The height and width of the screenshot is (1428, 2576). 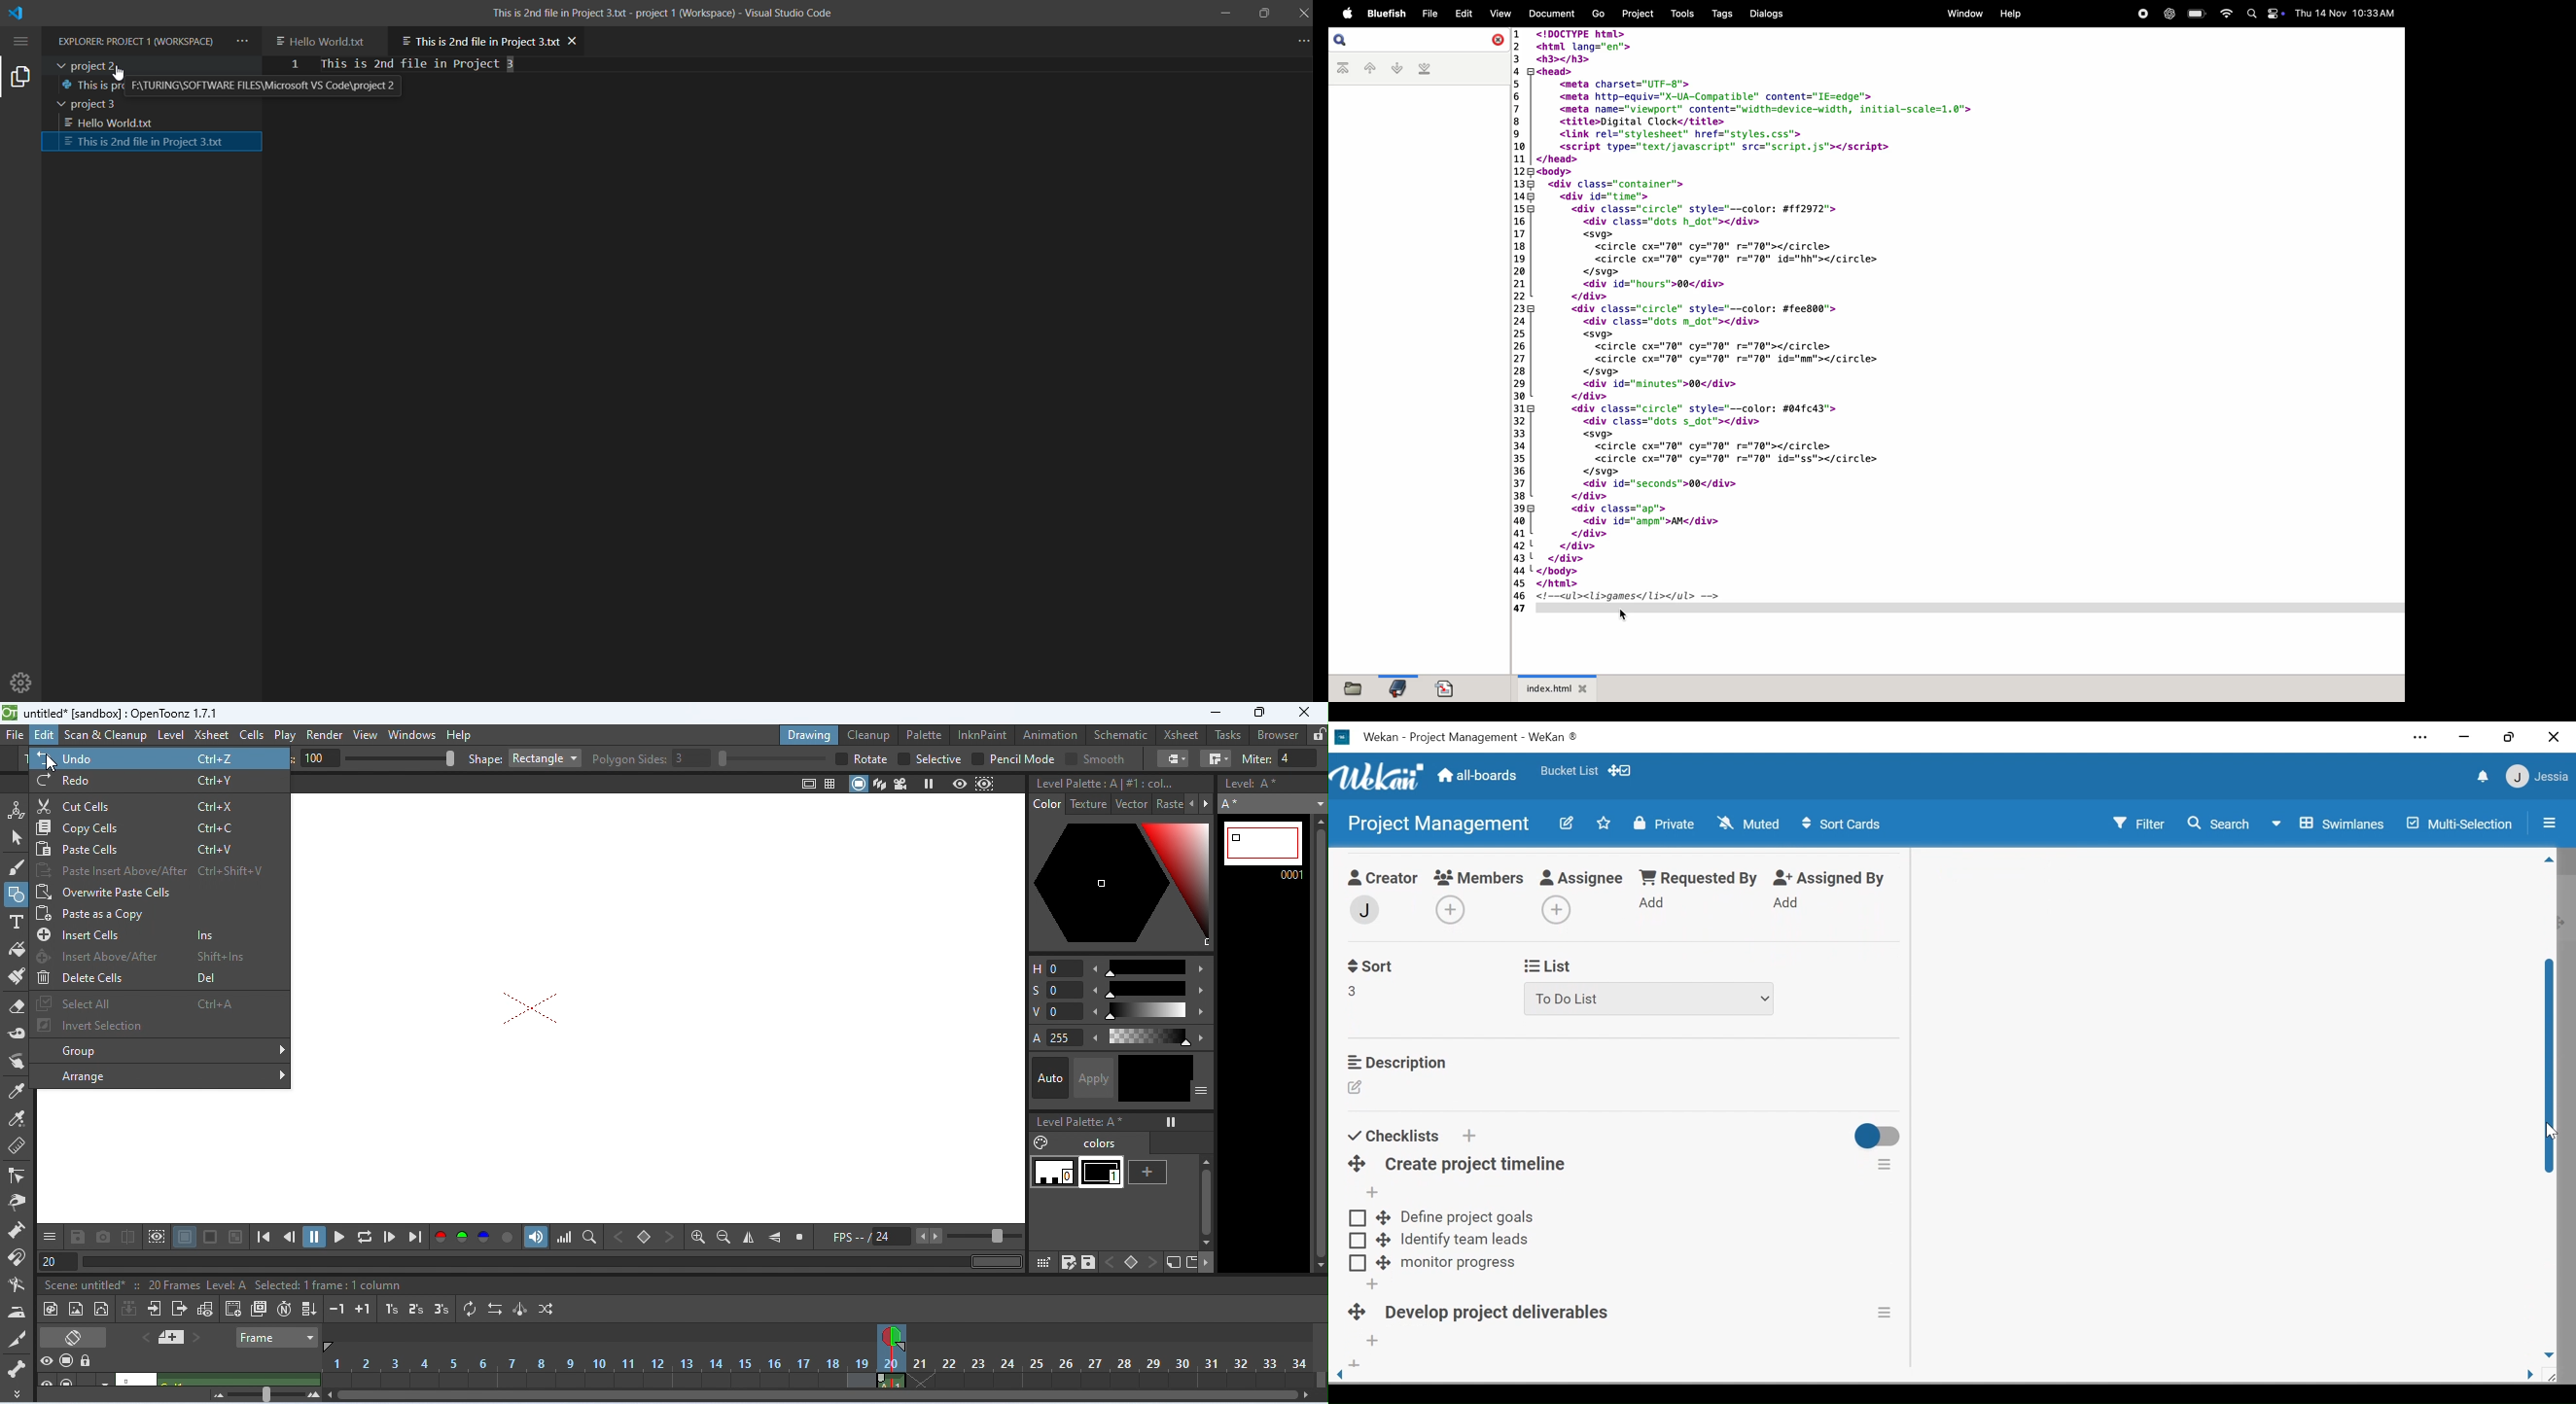 What do you see at coordinates (202, 1337) in the screenshot?
I see `next` at bounding box center [202, 1337].